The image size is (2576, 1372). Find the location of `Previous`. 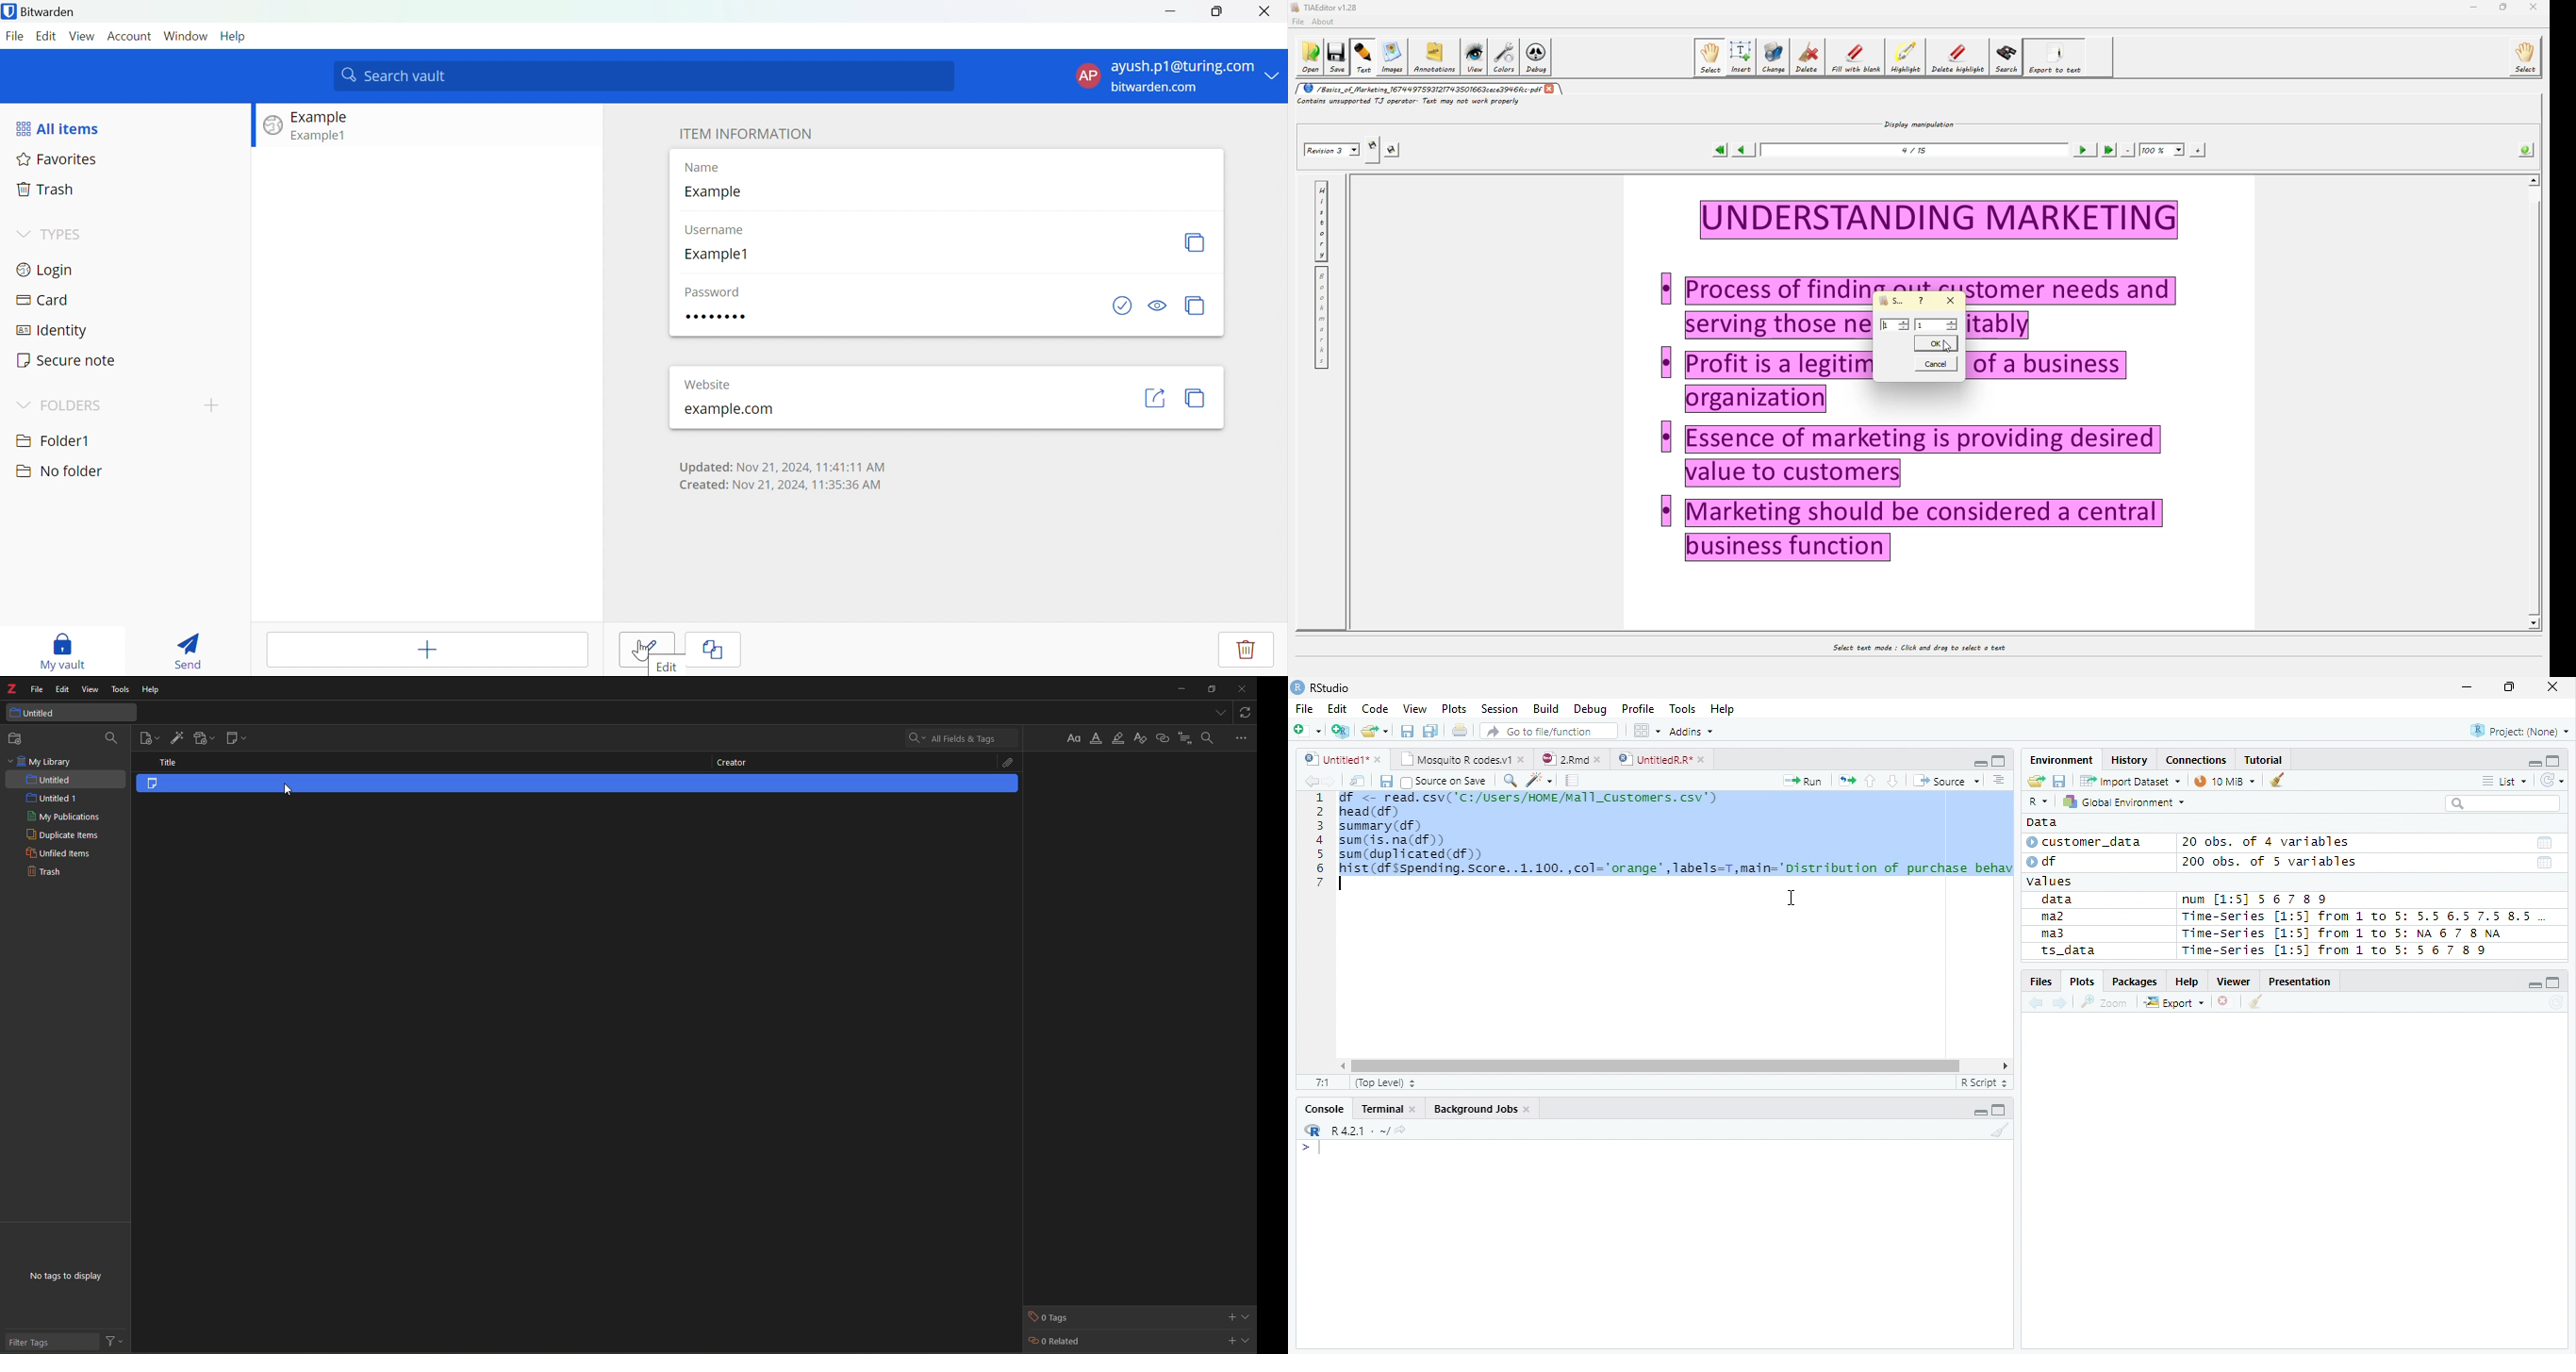

Previous is located at coordinates (1309, 781).